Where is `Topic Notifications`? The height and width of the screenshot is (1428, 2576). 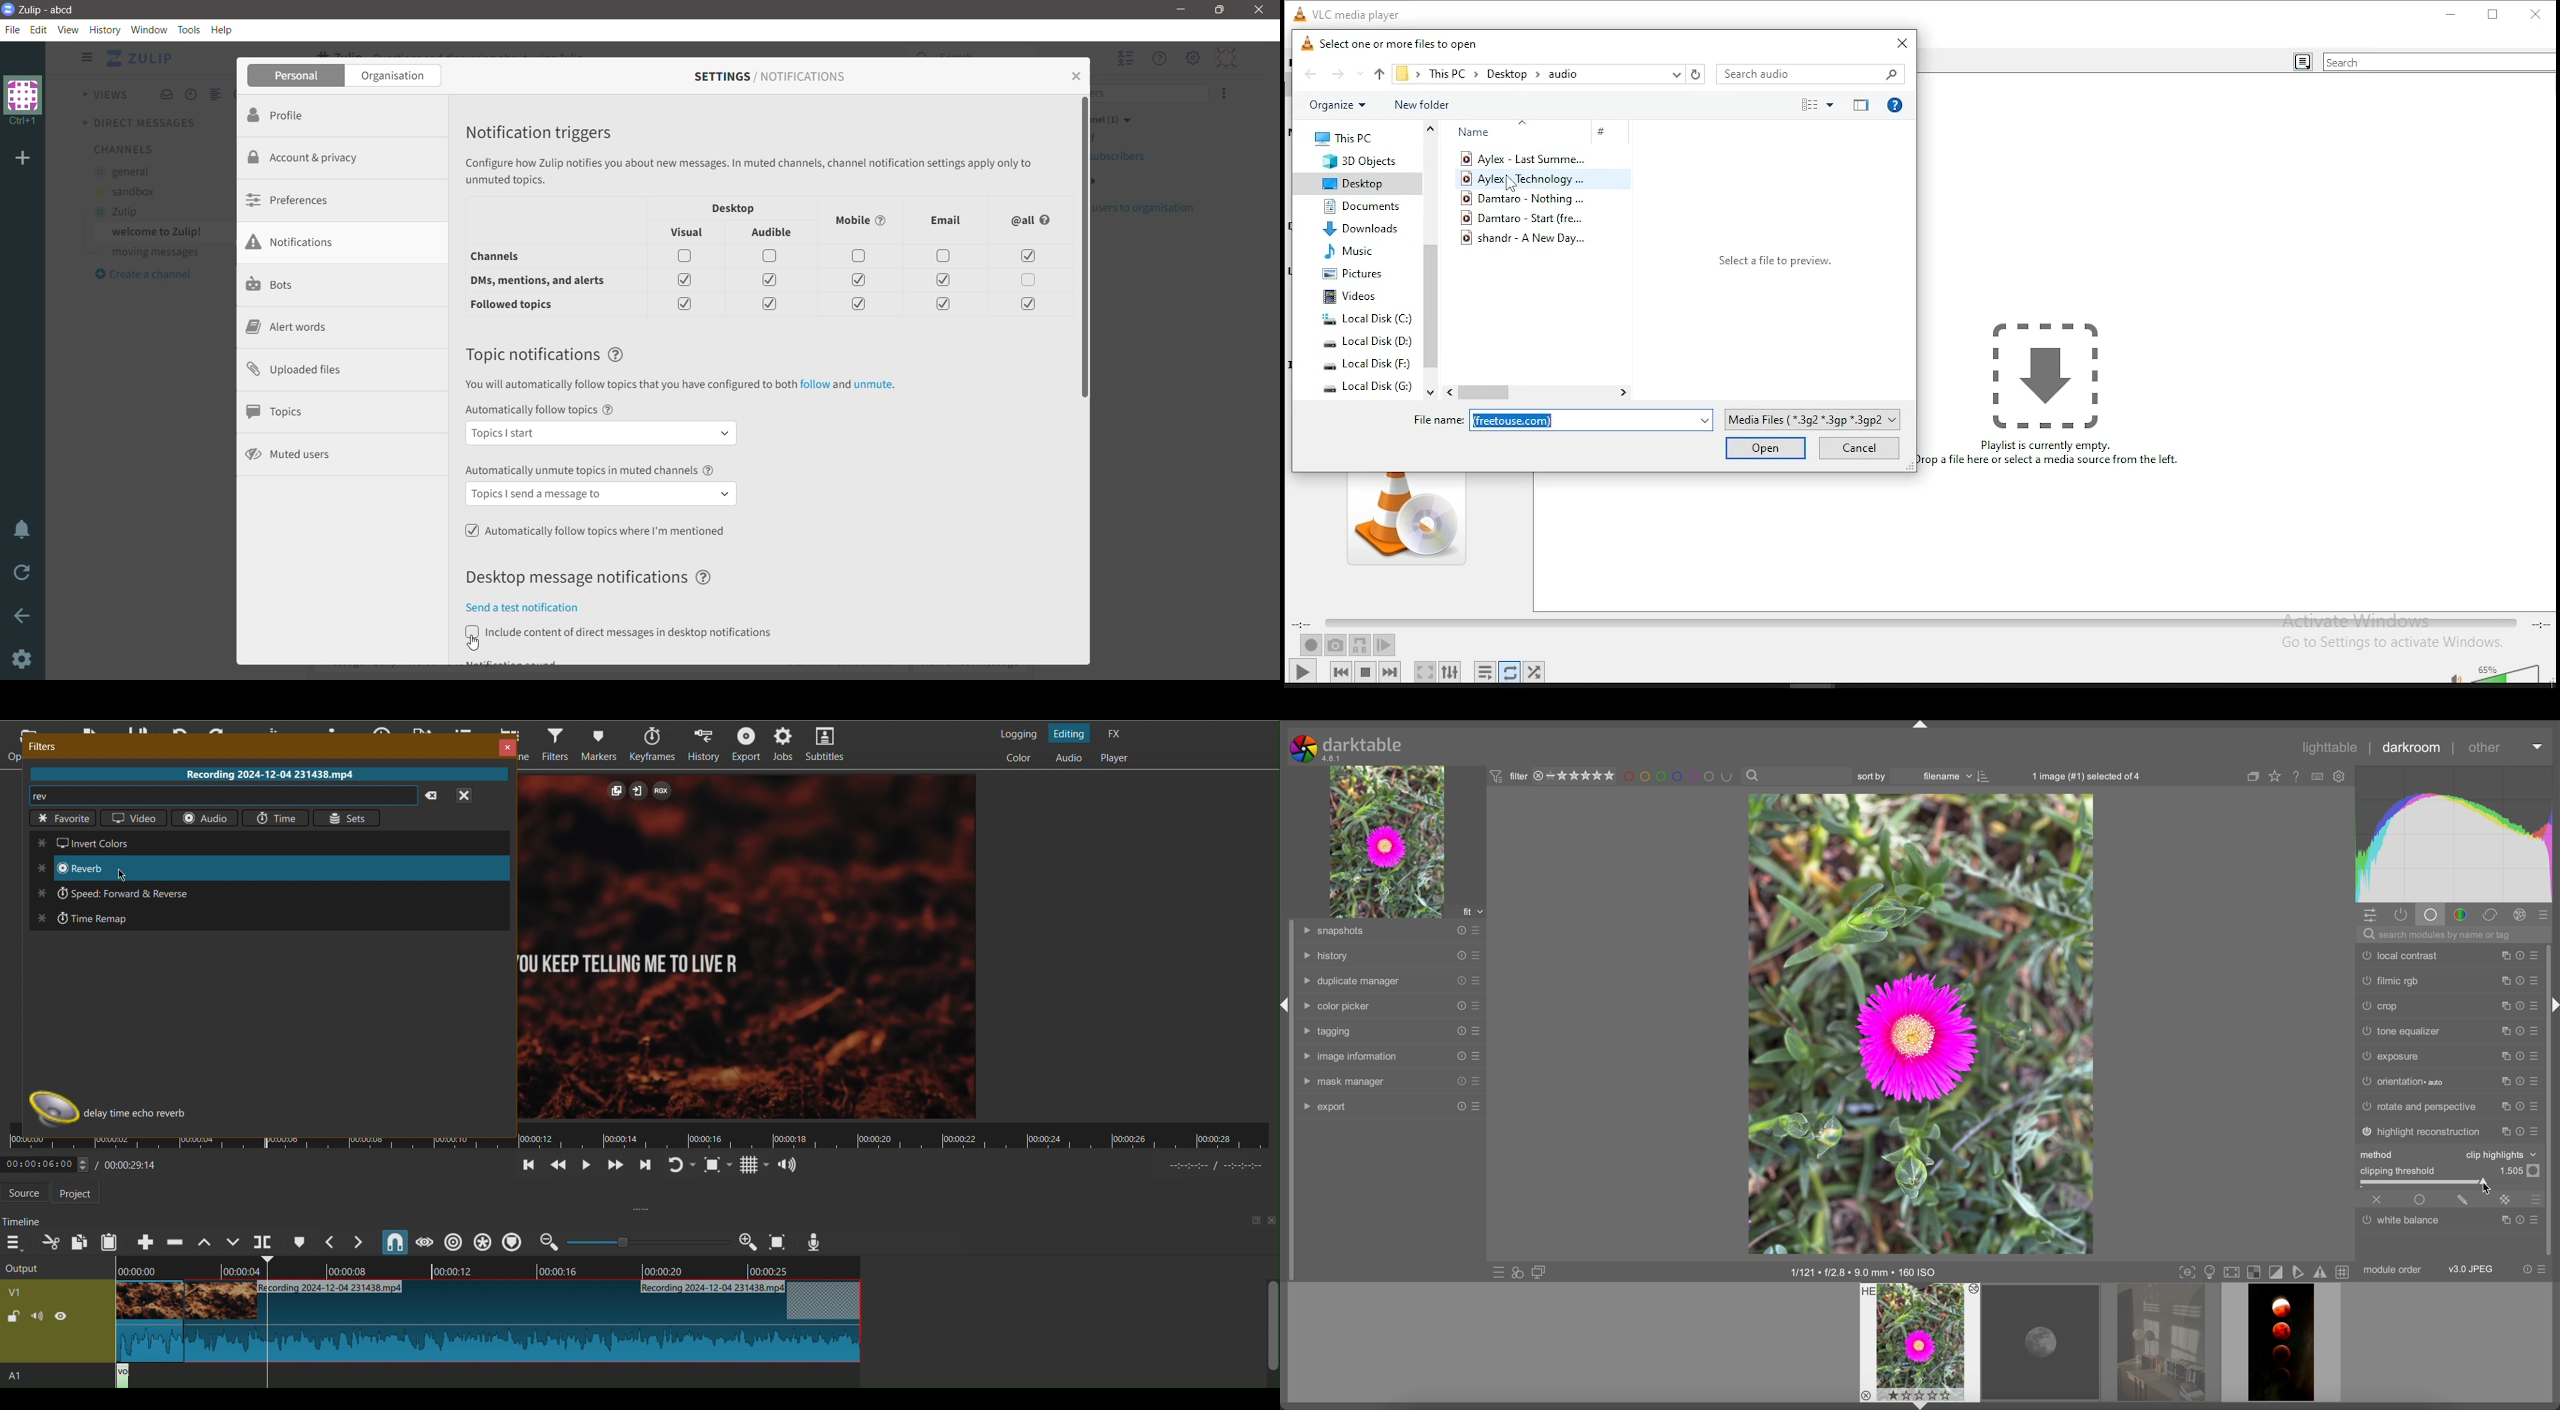
Topic Notifications is located at coordinates (547, 354).